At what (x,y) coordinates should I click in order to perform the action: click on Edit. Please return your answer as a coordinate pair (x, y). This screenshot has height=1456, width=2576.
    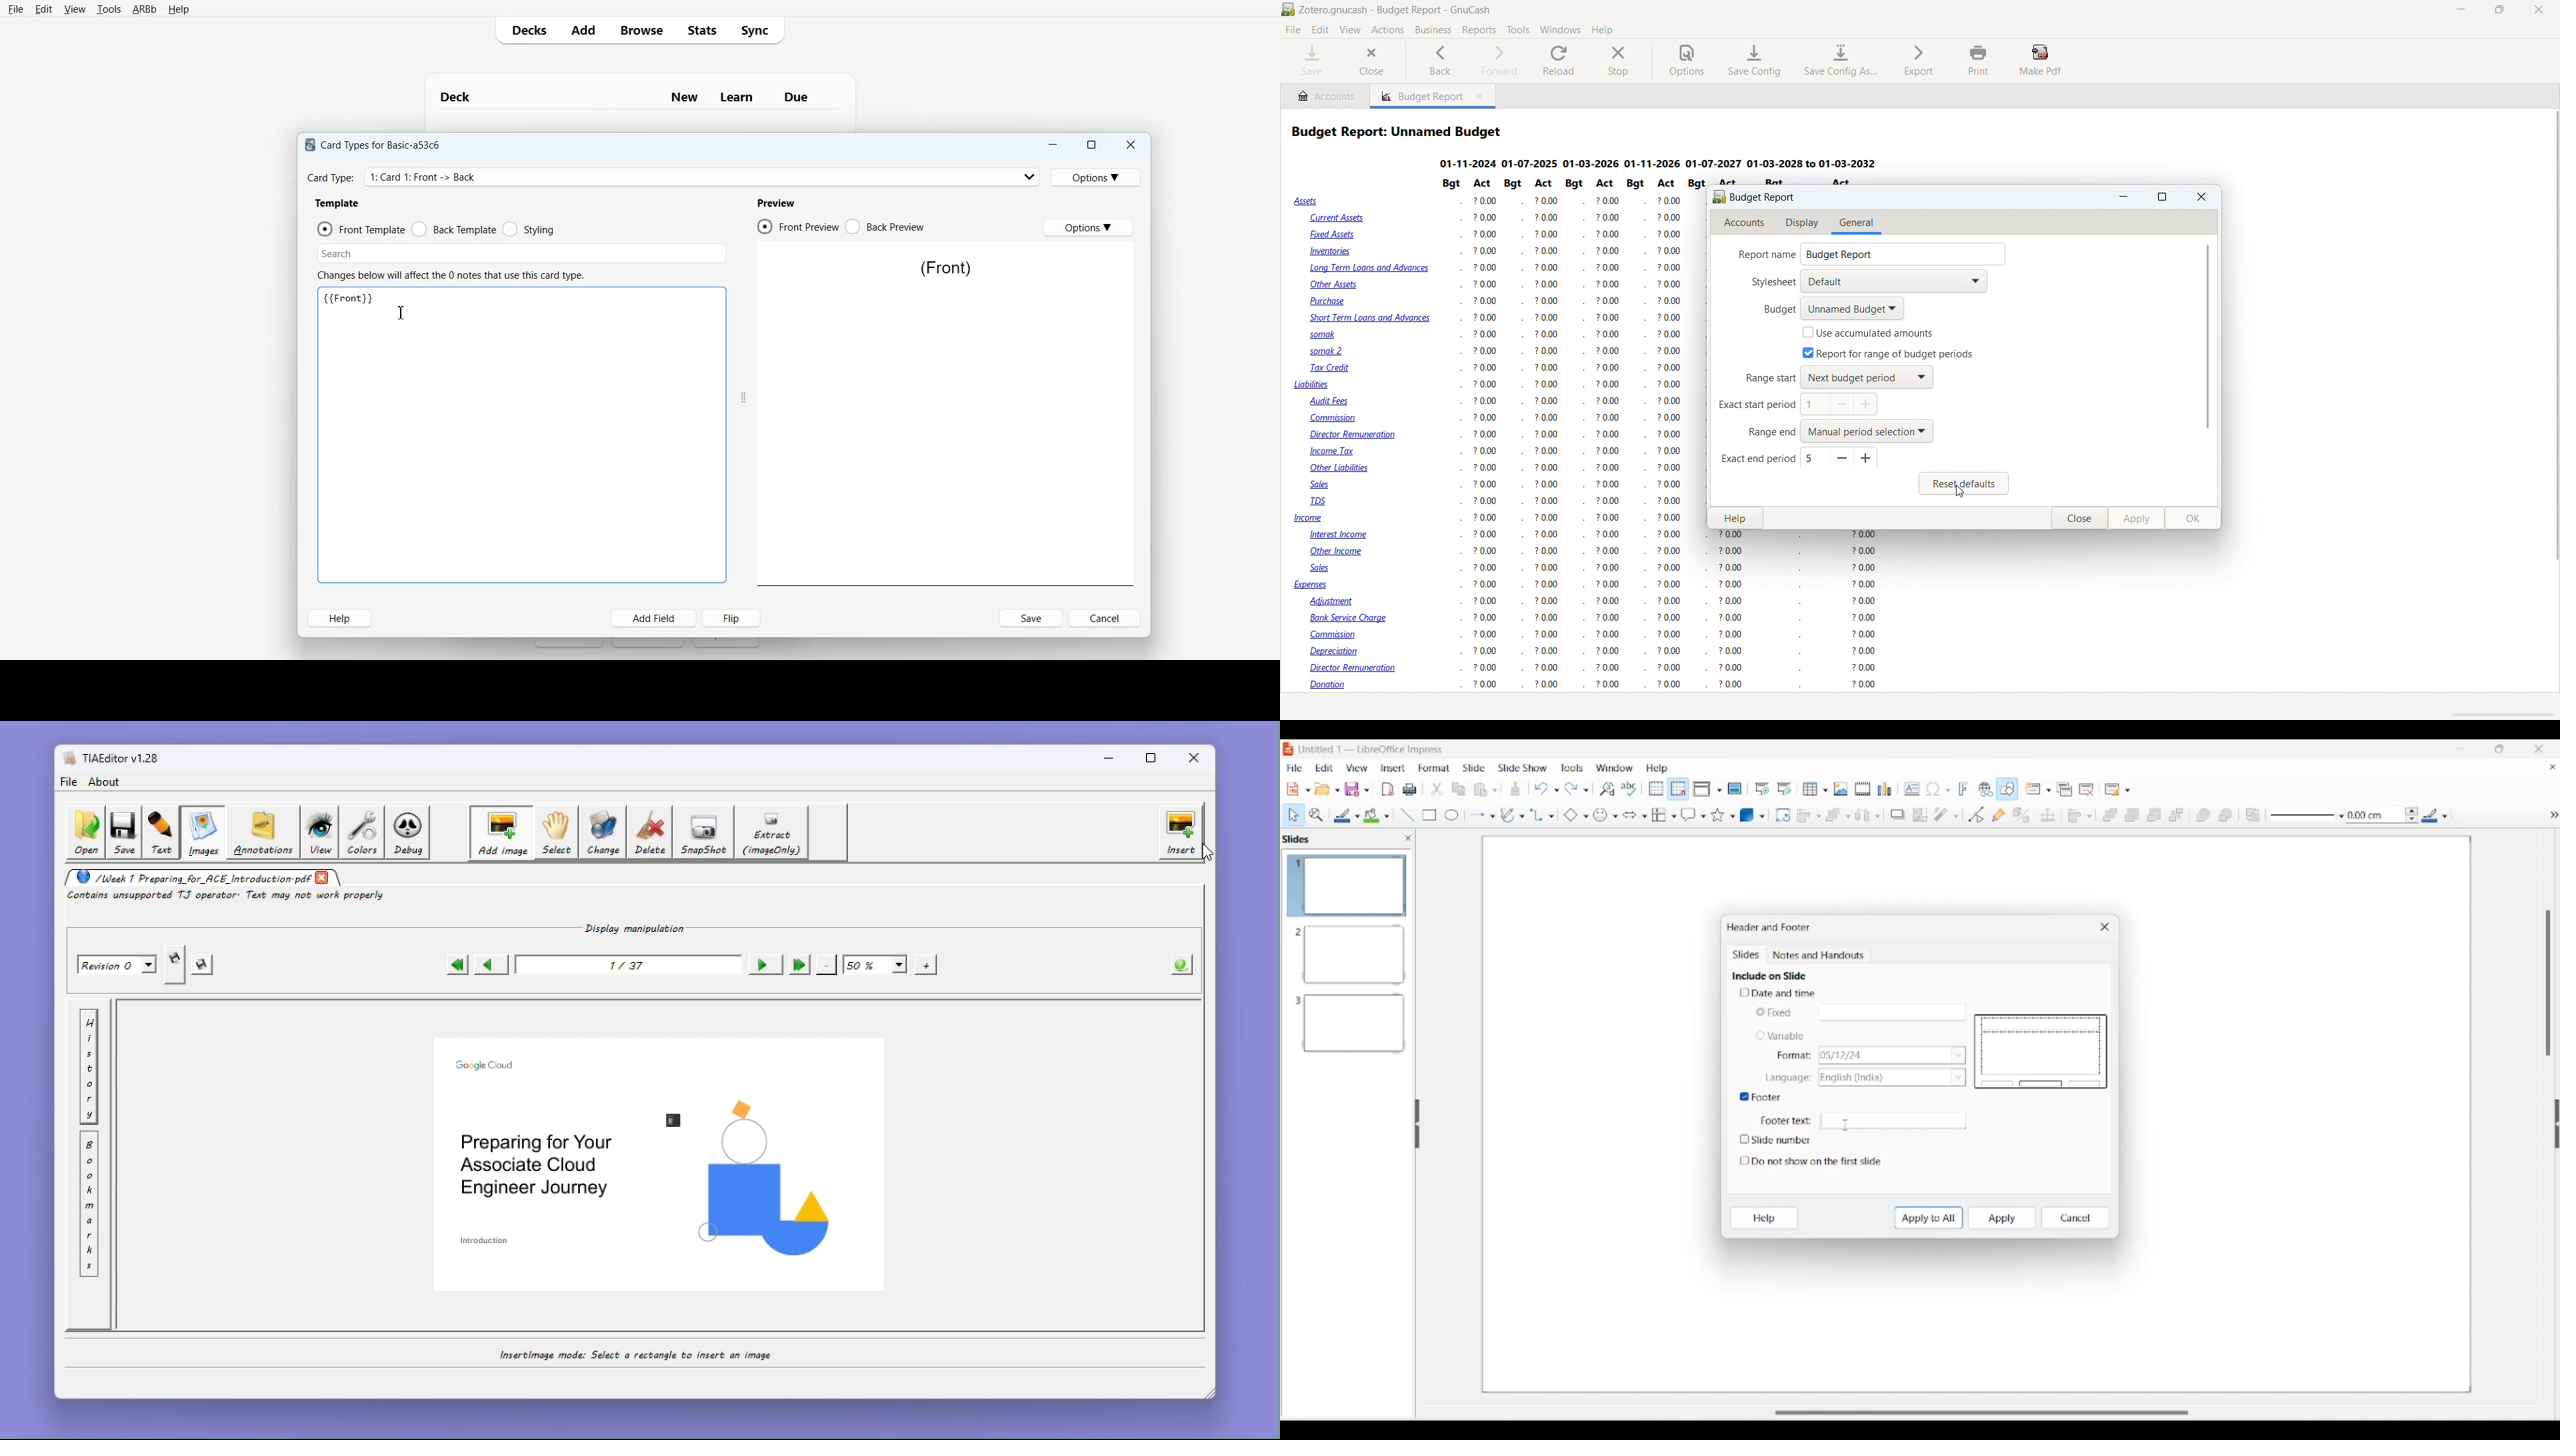
    Looking at the image, I should click on (44, 9).